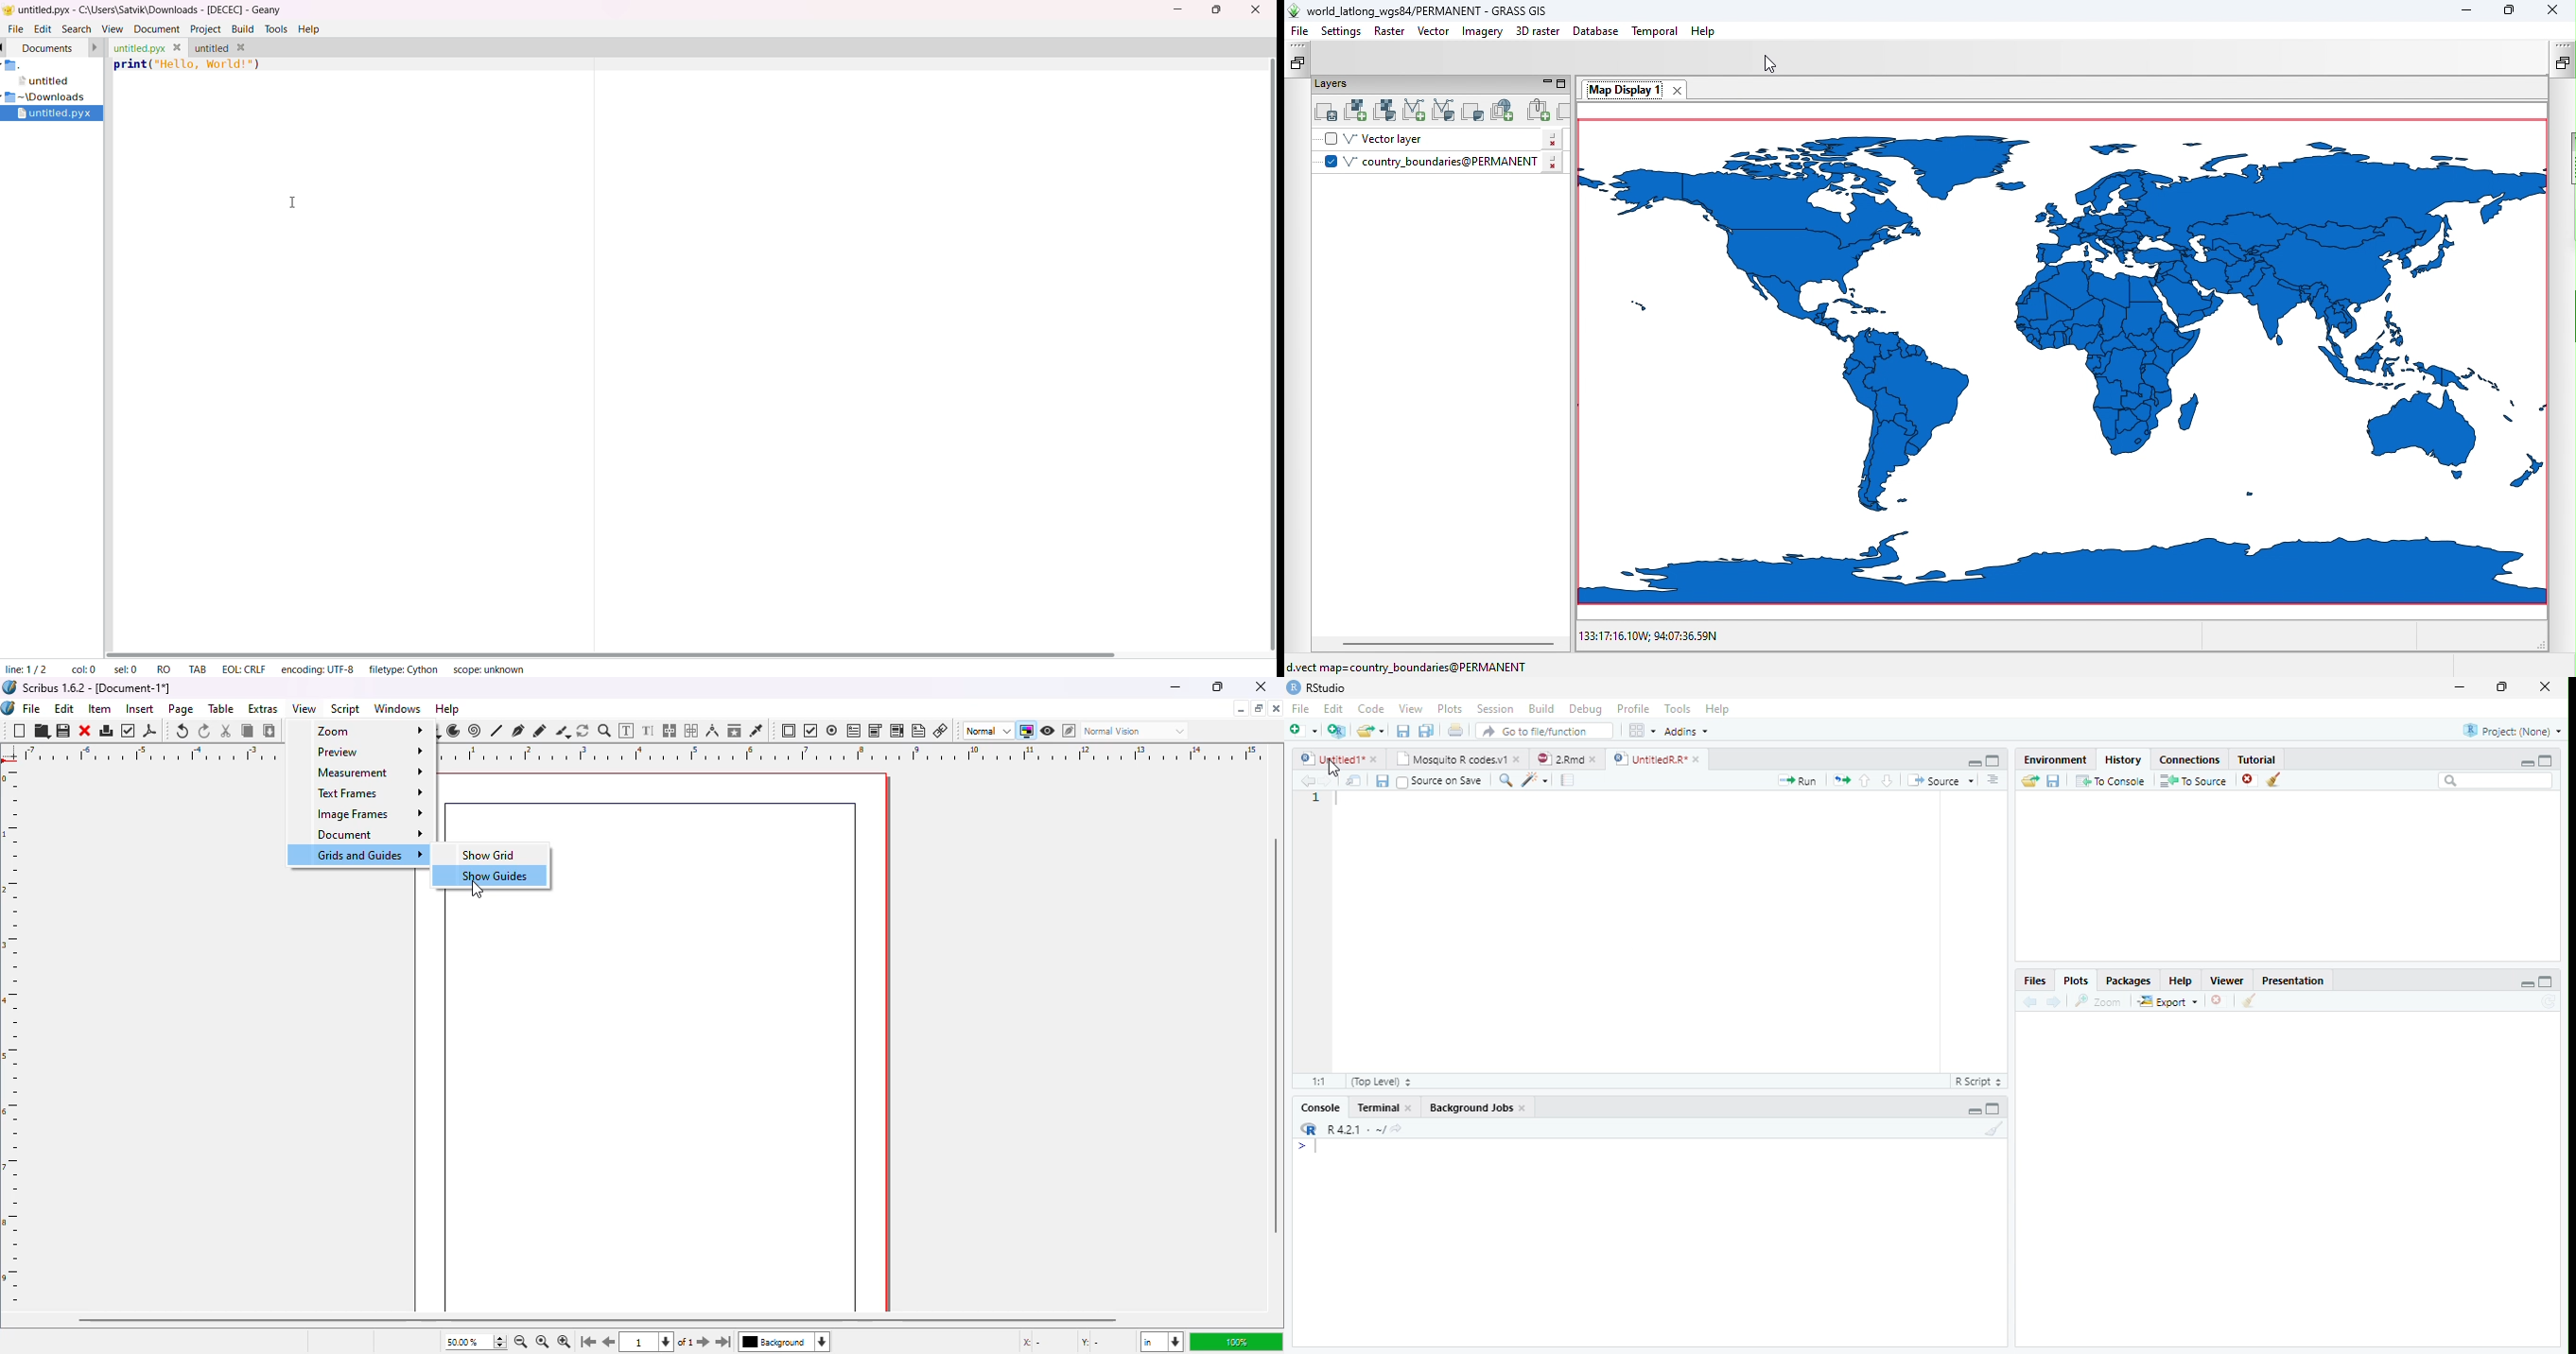  What do you see at coordinates (789, 731) in the screenshot?
I see `PDF push button` at bounding box center [789, 731].